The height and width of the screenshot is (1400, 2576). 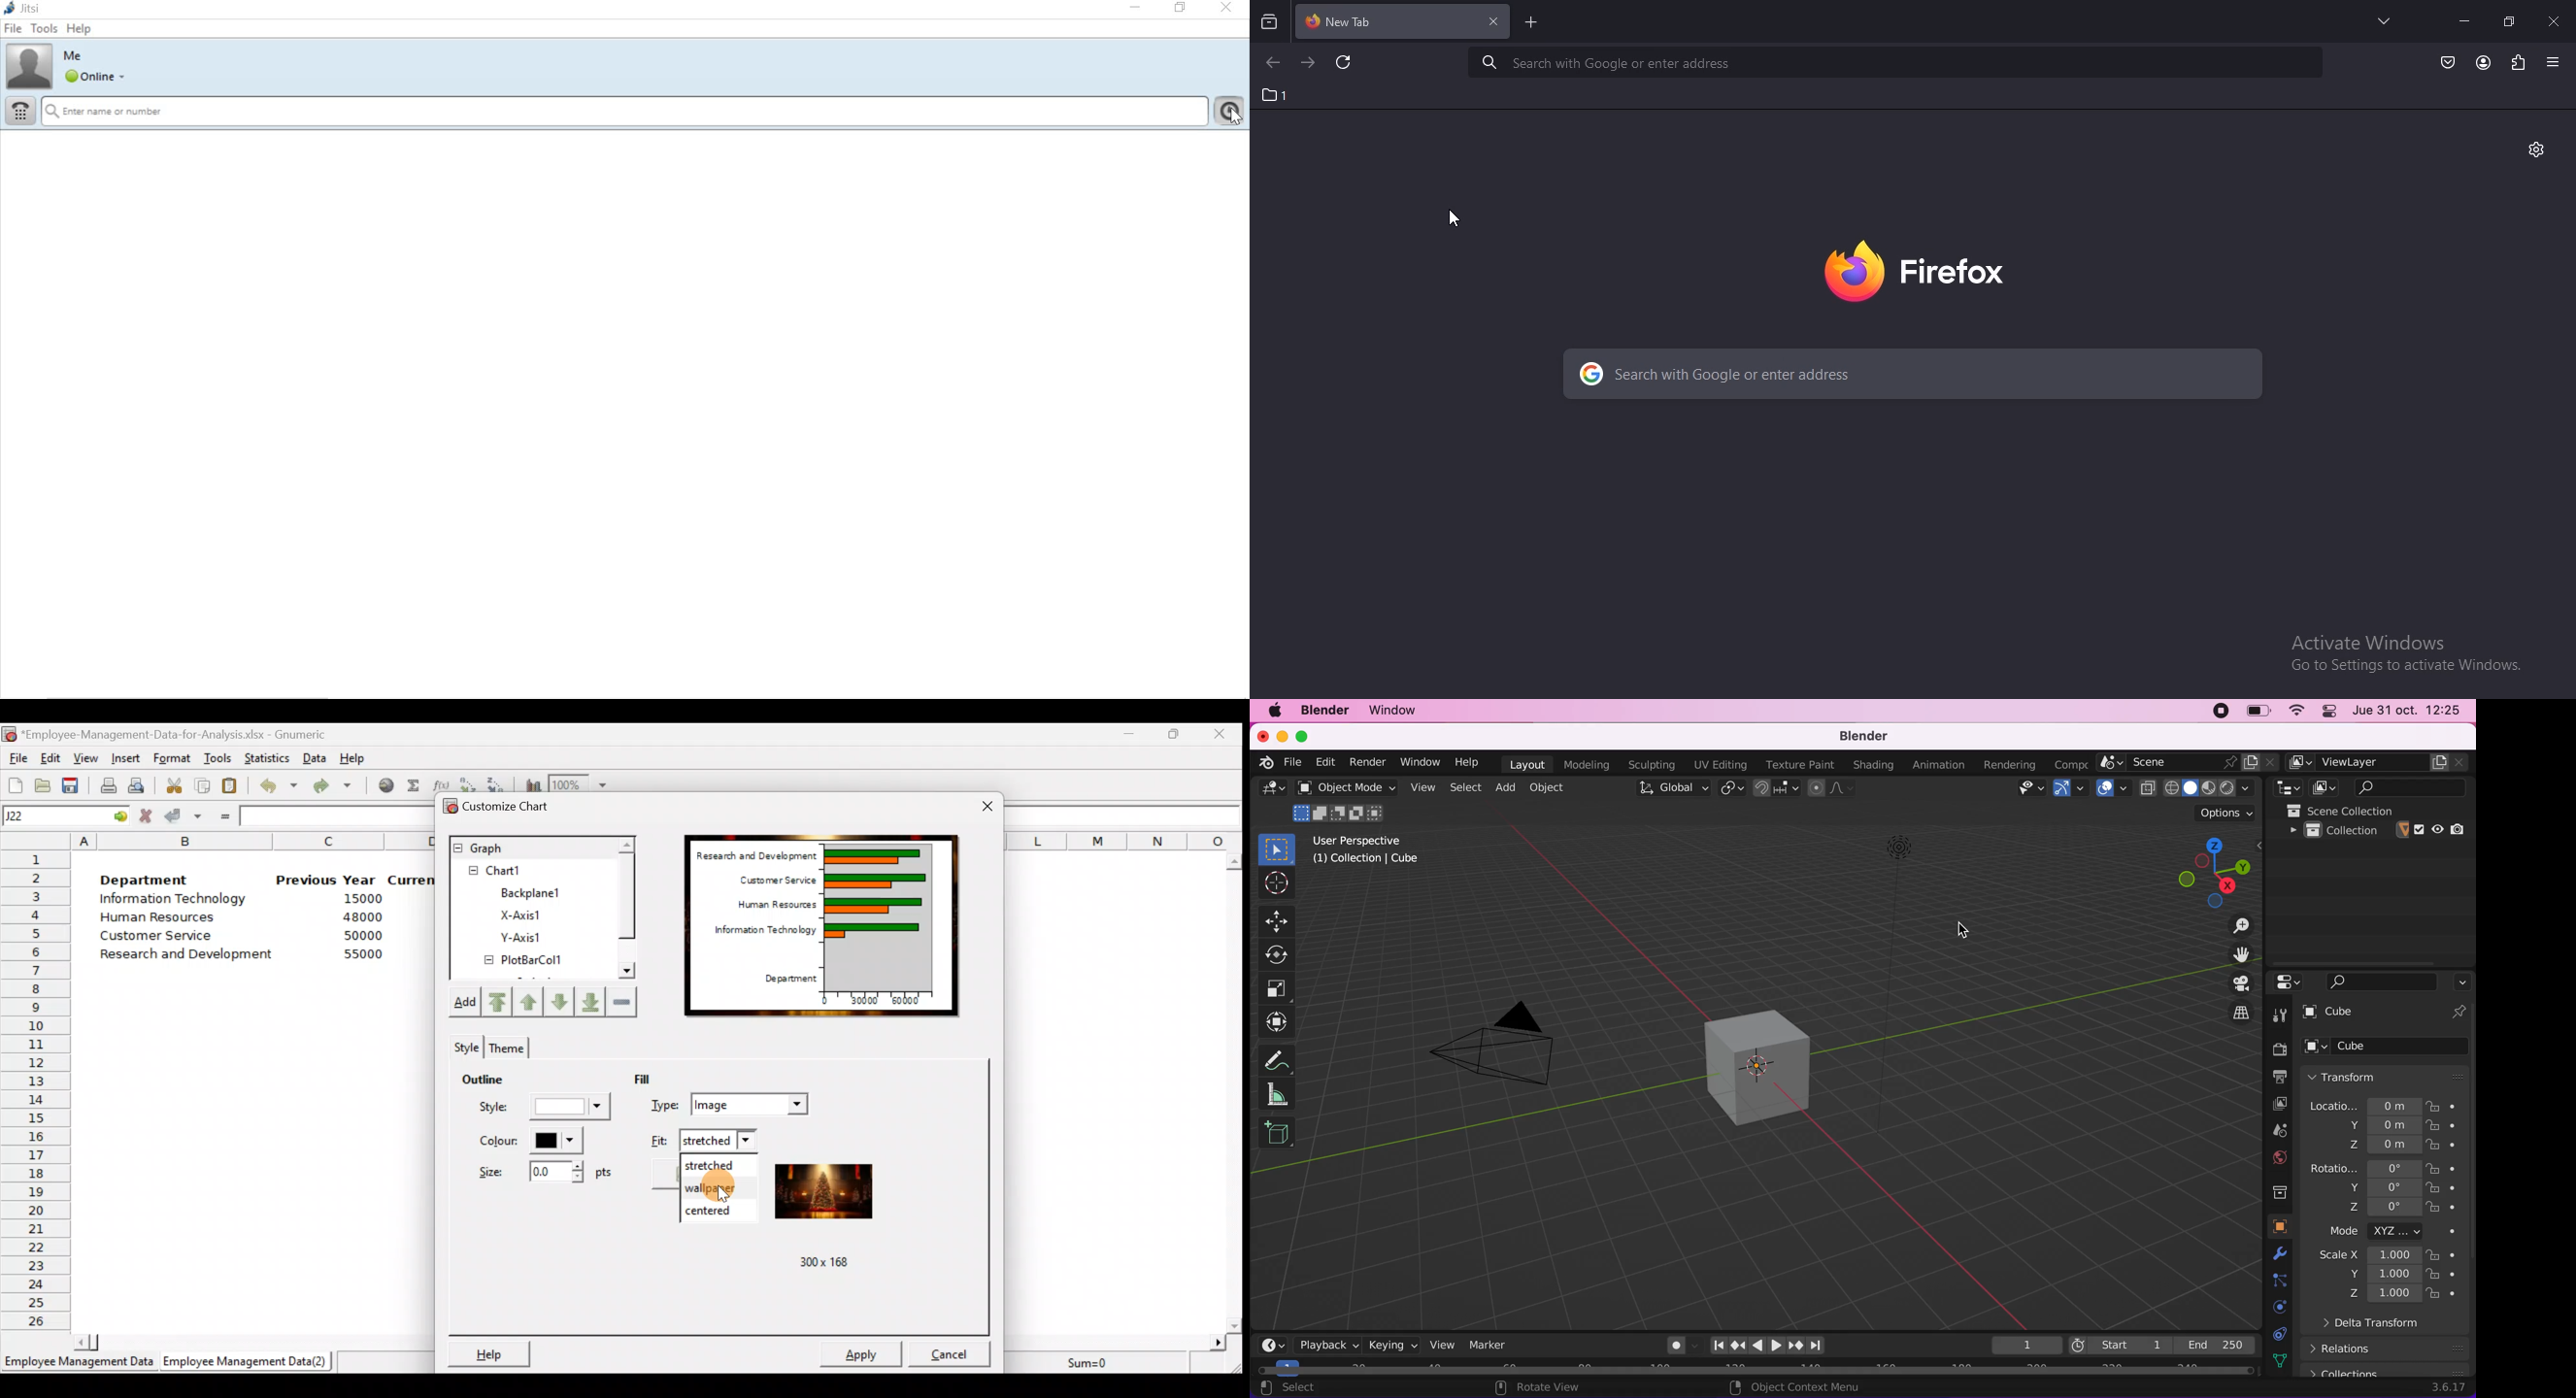 What do you see at coordinates (2463, 20) in the screenshot?
I see `minimize` at bounding box center [2463, 20].